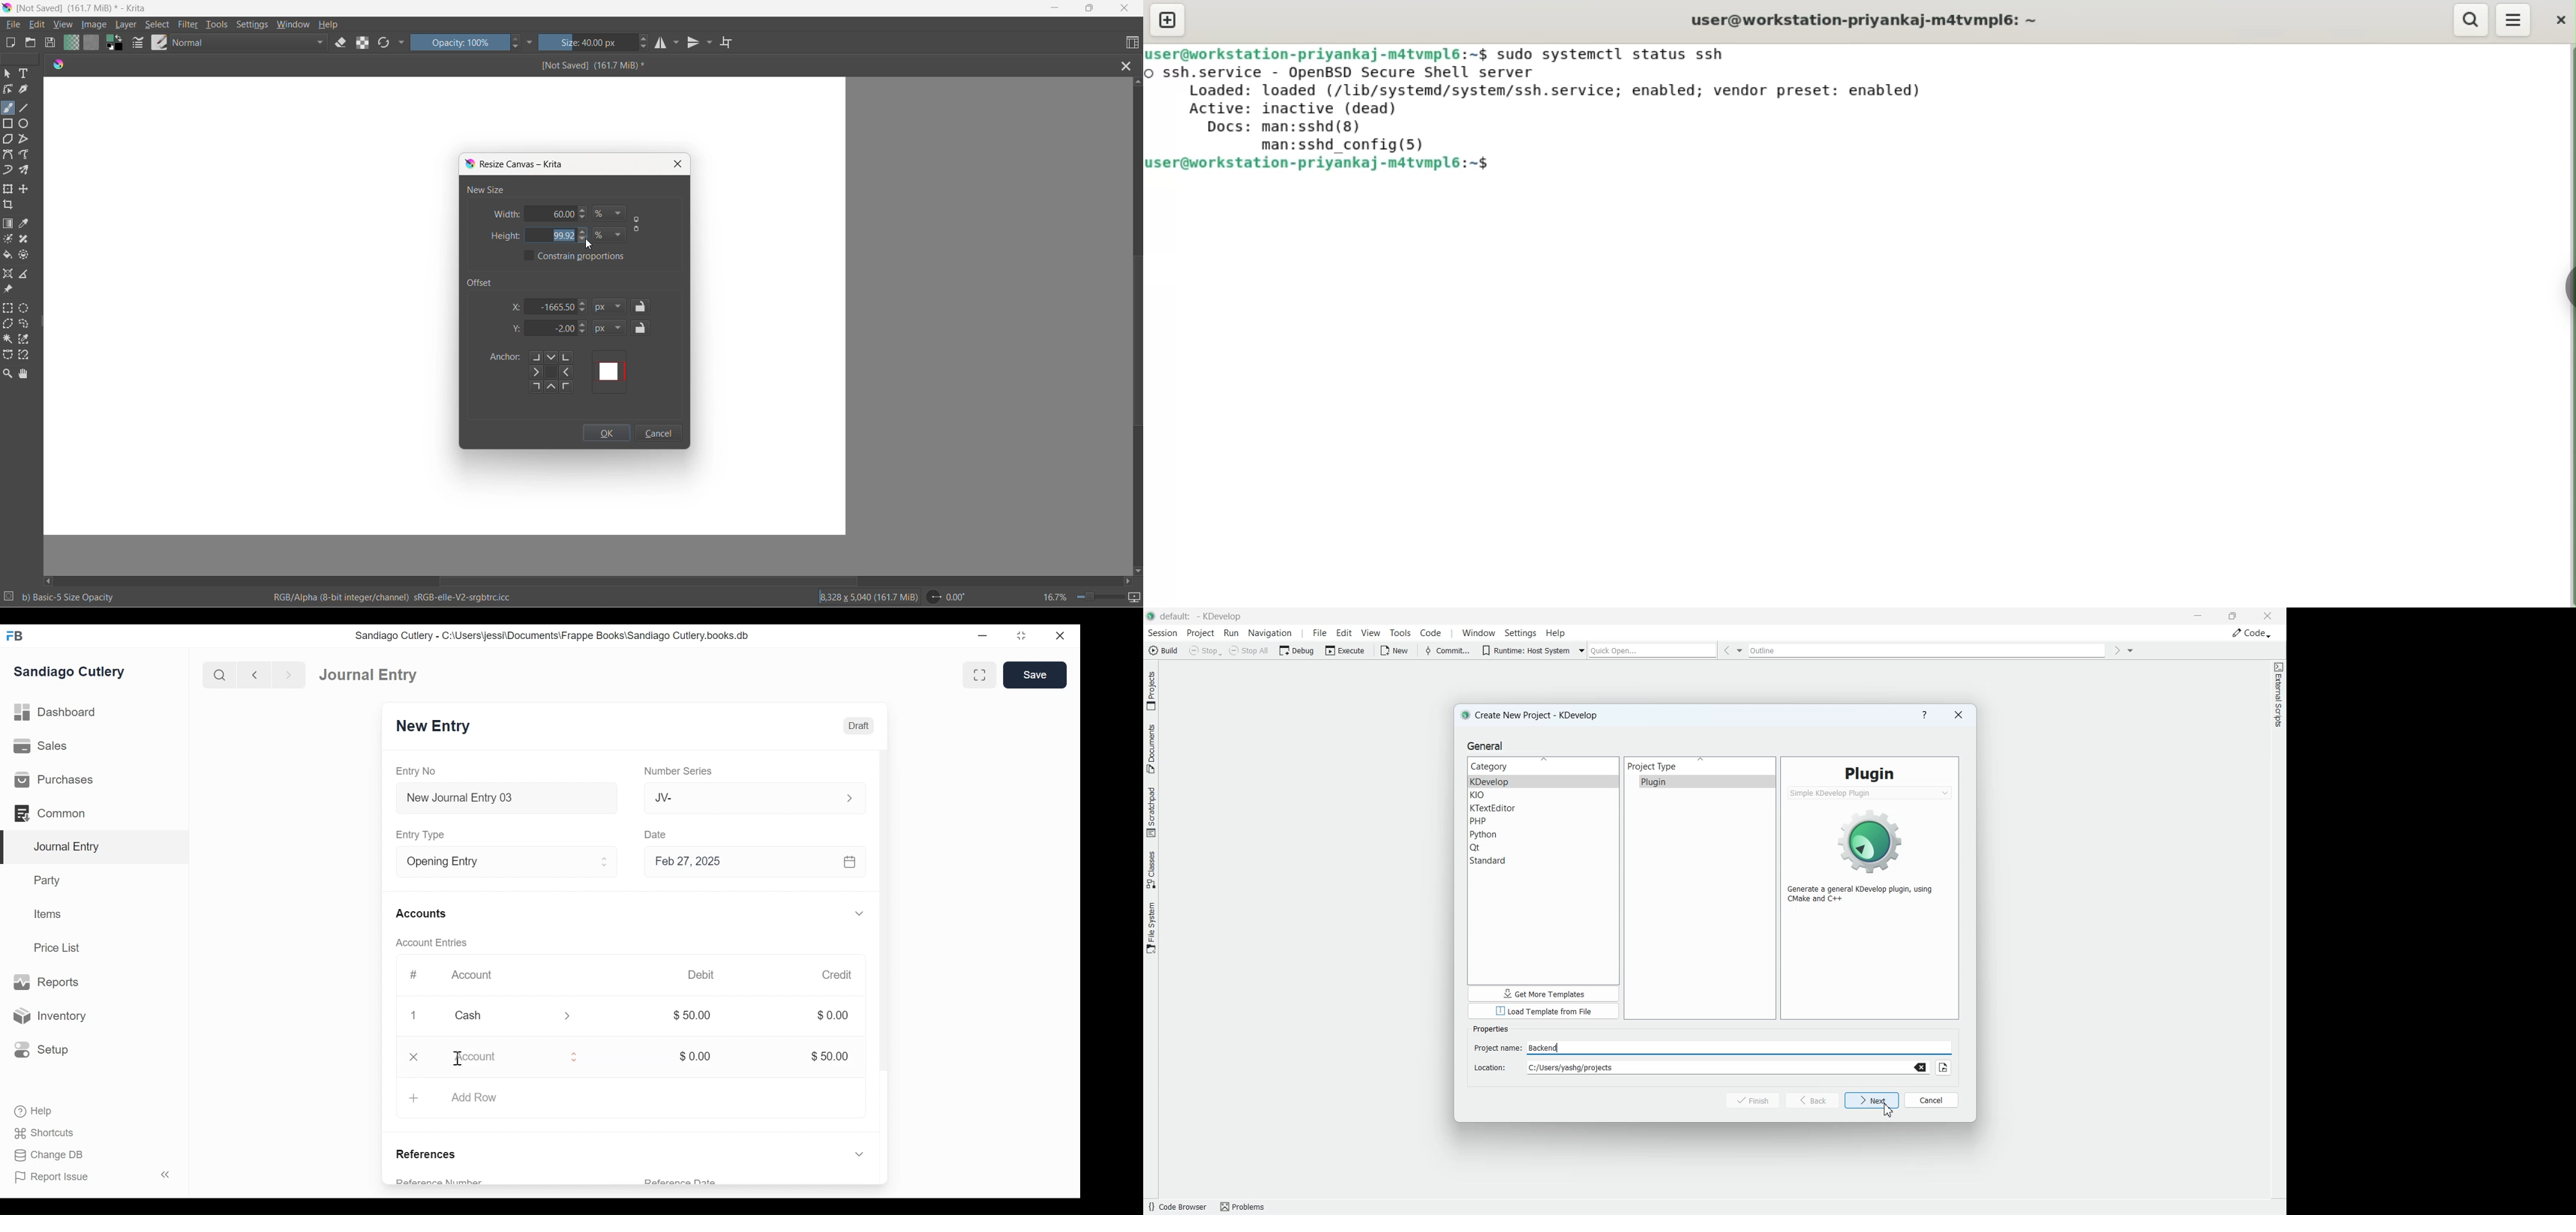 This screenshot has width=2576, height=1232. Describe the element at coordinates (1054, 596) in the screenshot. I see `zoom percentage` at that location.